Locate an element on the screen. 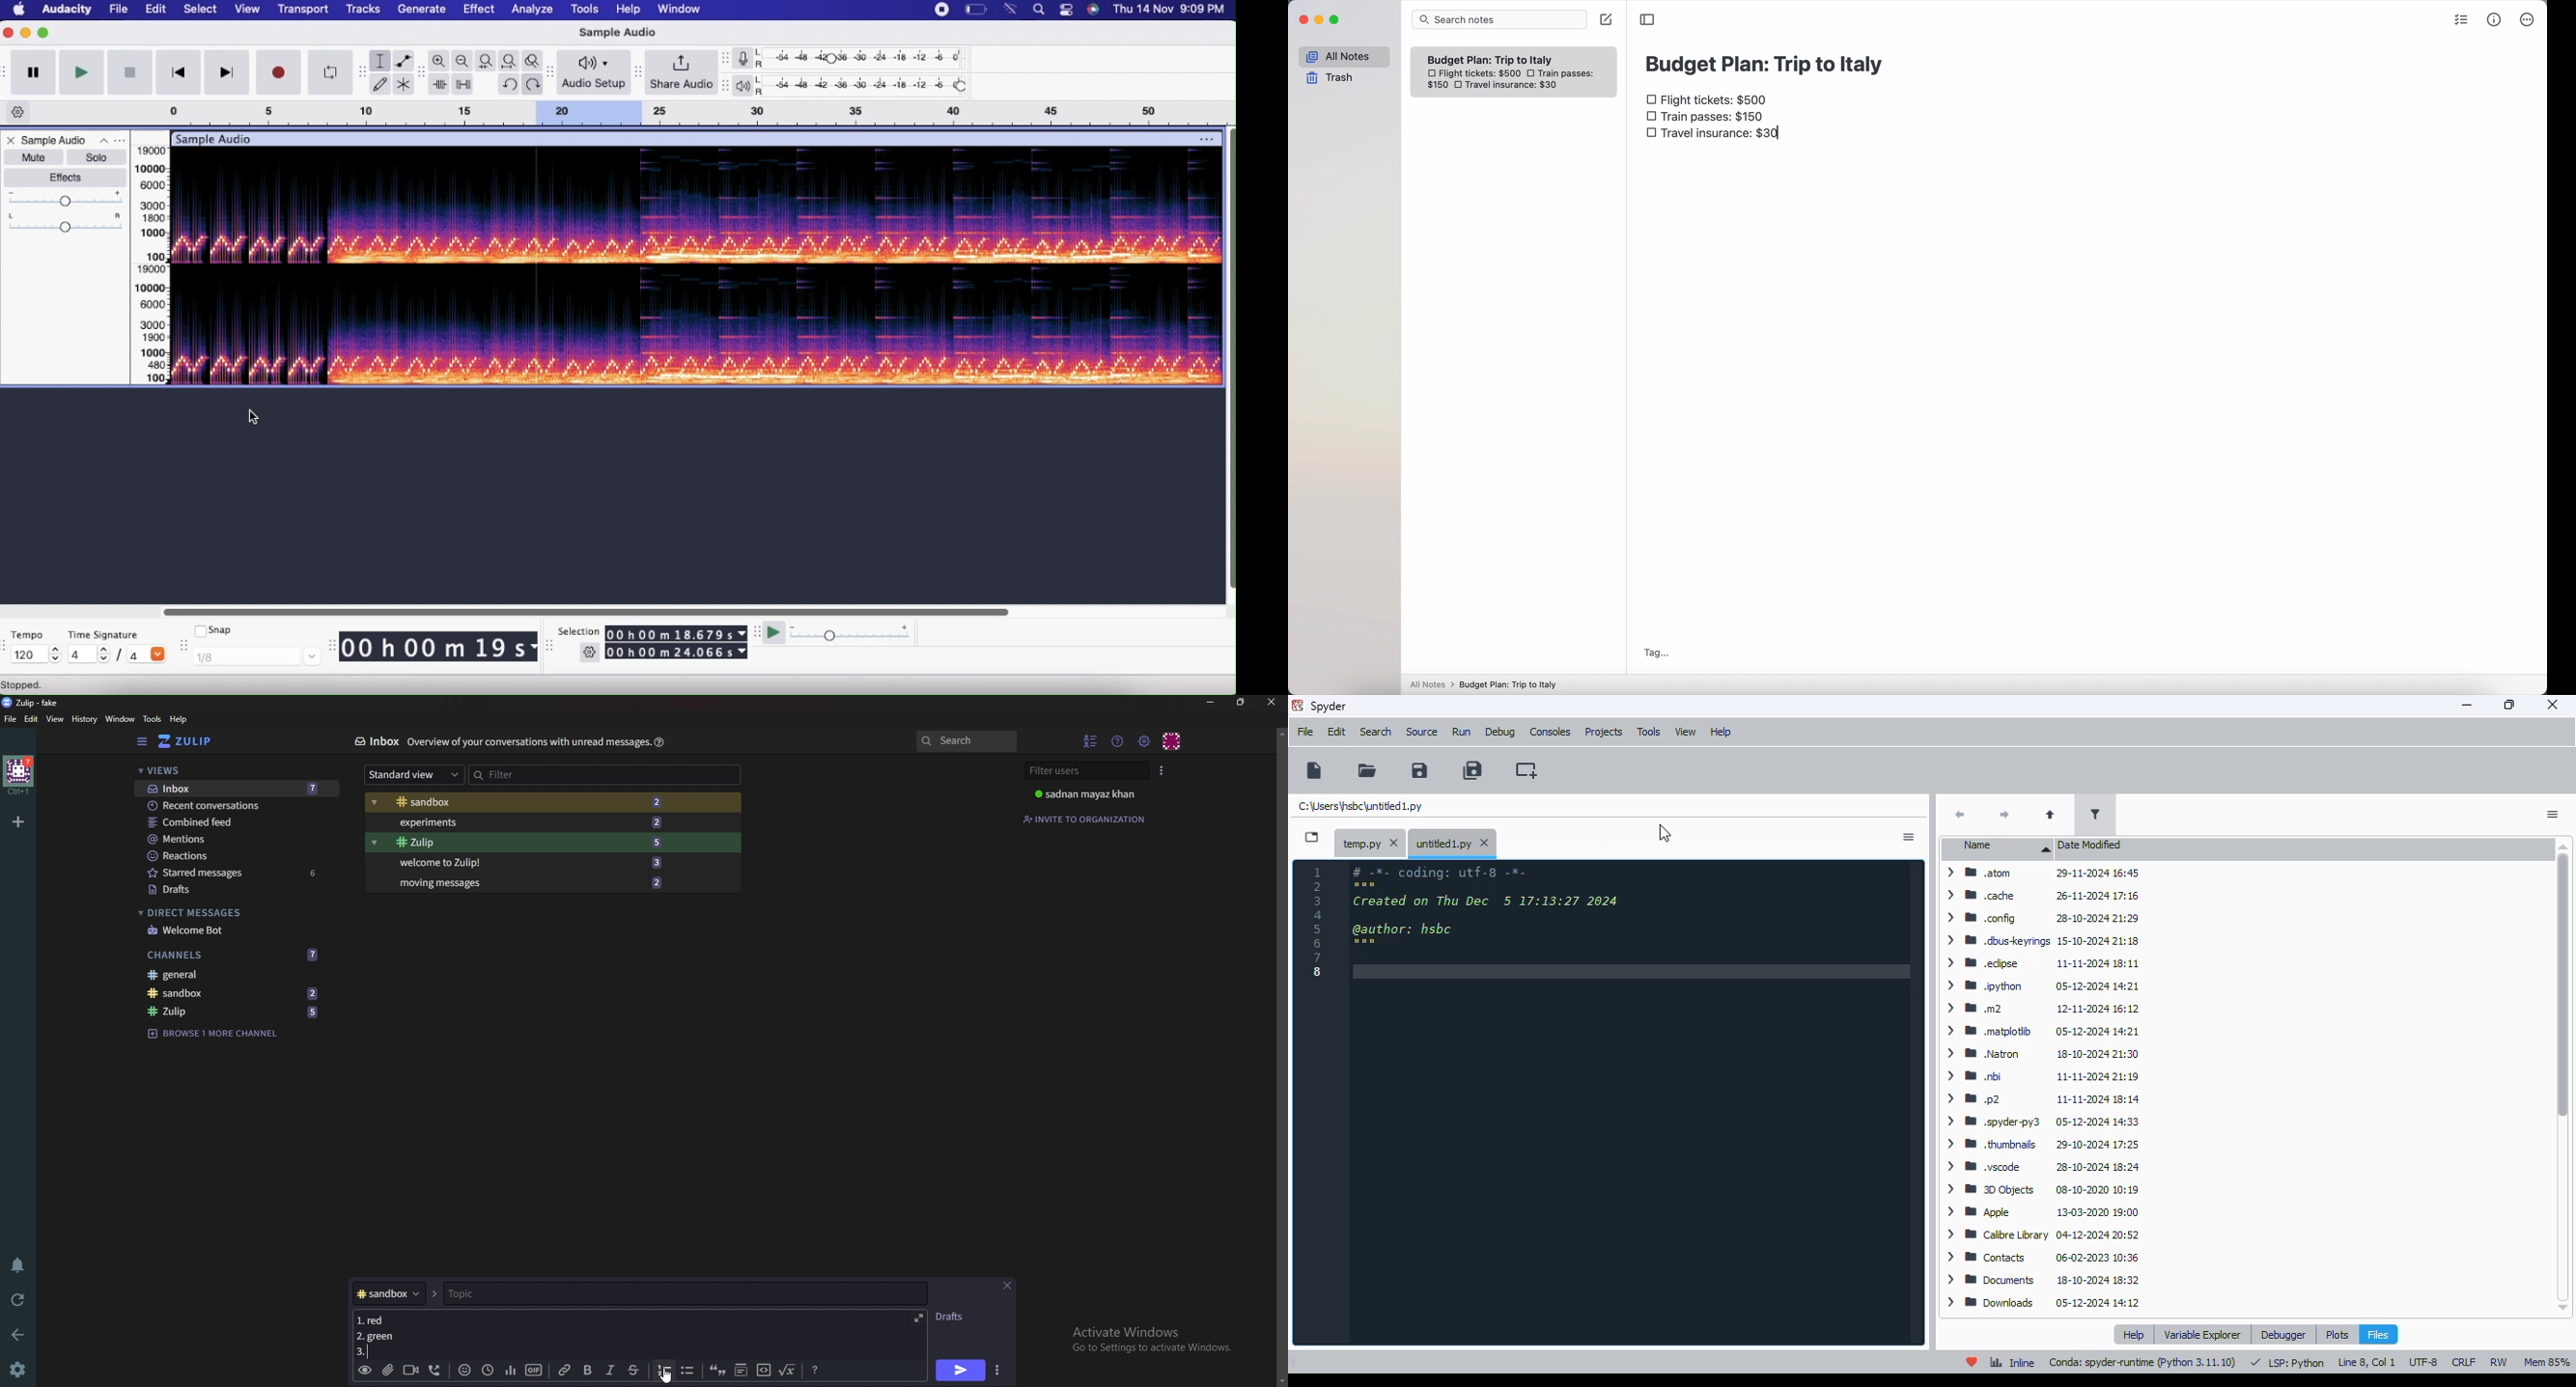  > WB spyderpy3 05-12-2024 14:33 is located at coordinates (2041, 1122).